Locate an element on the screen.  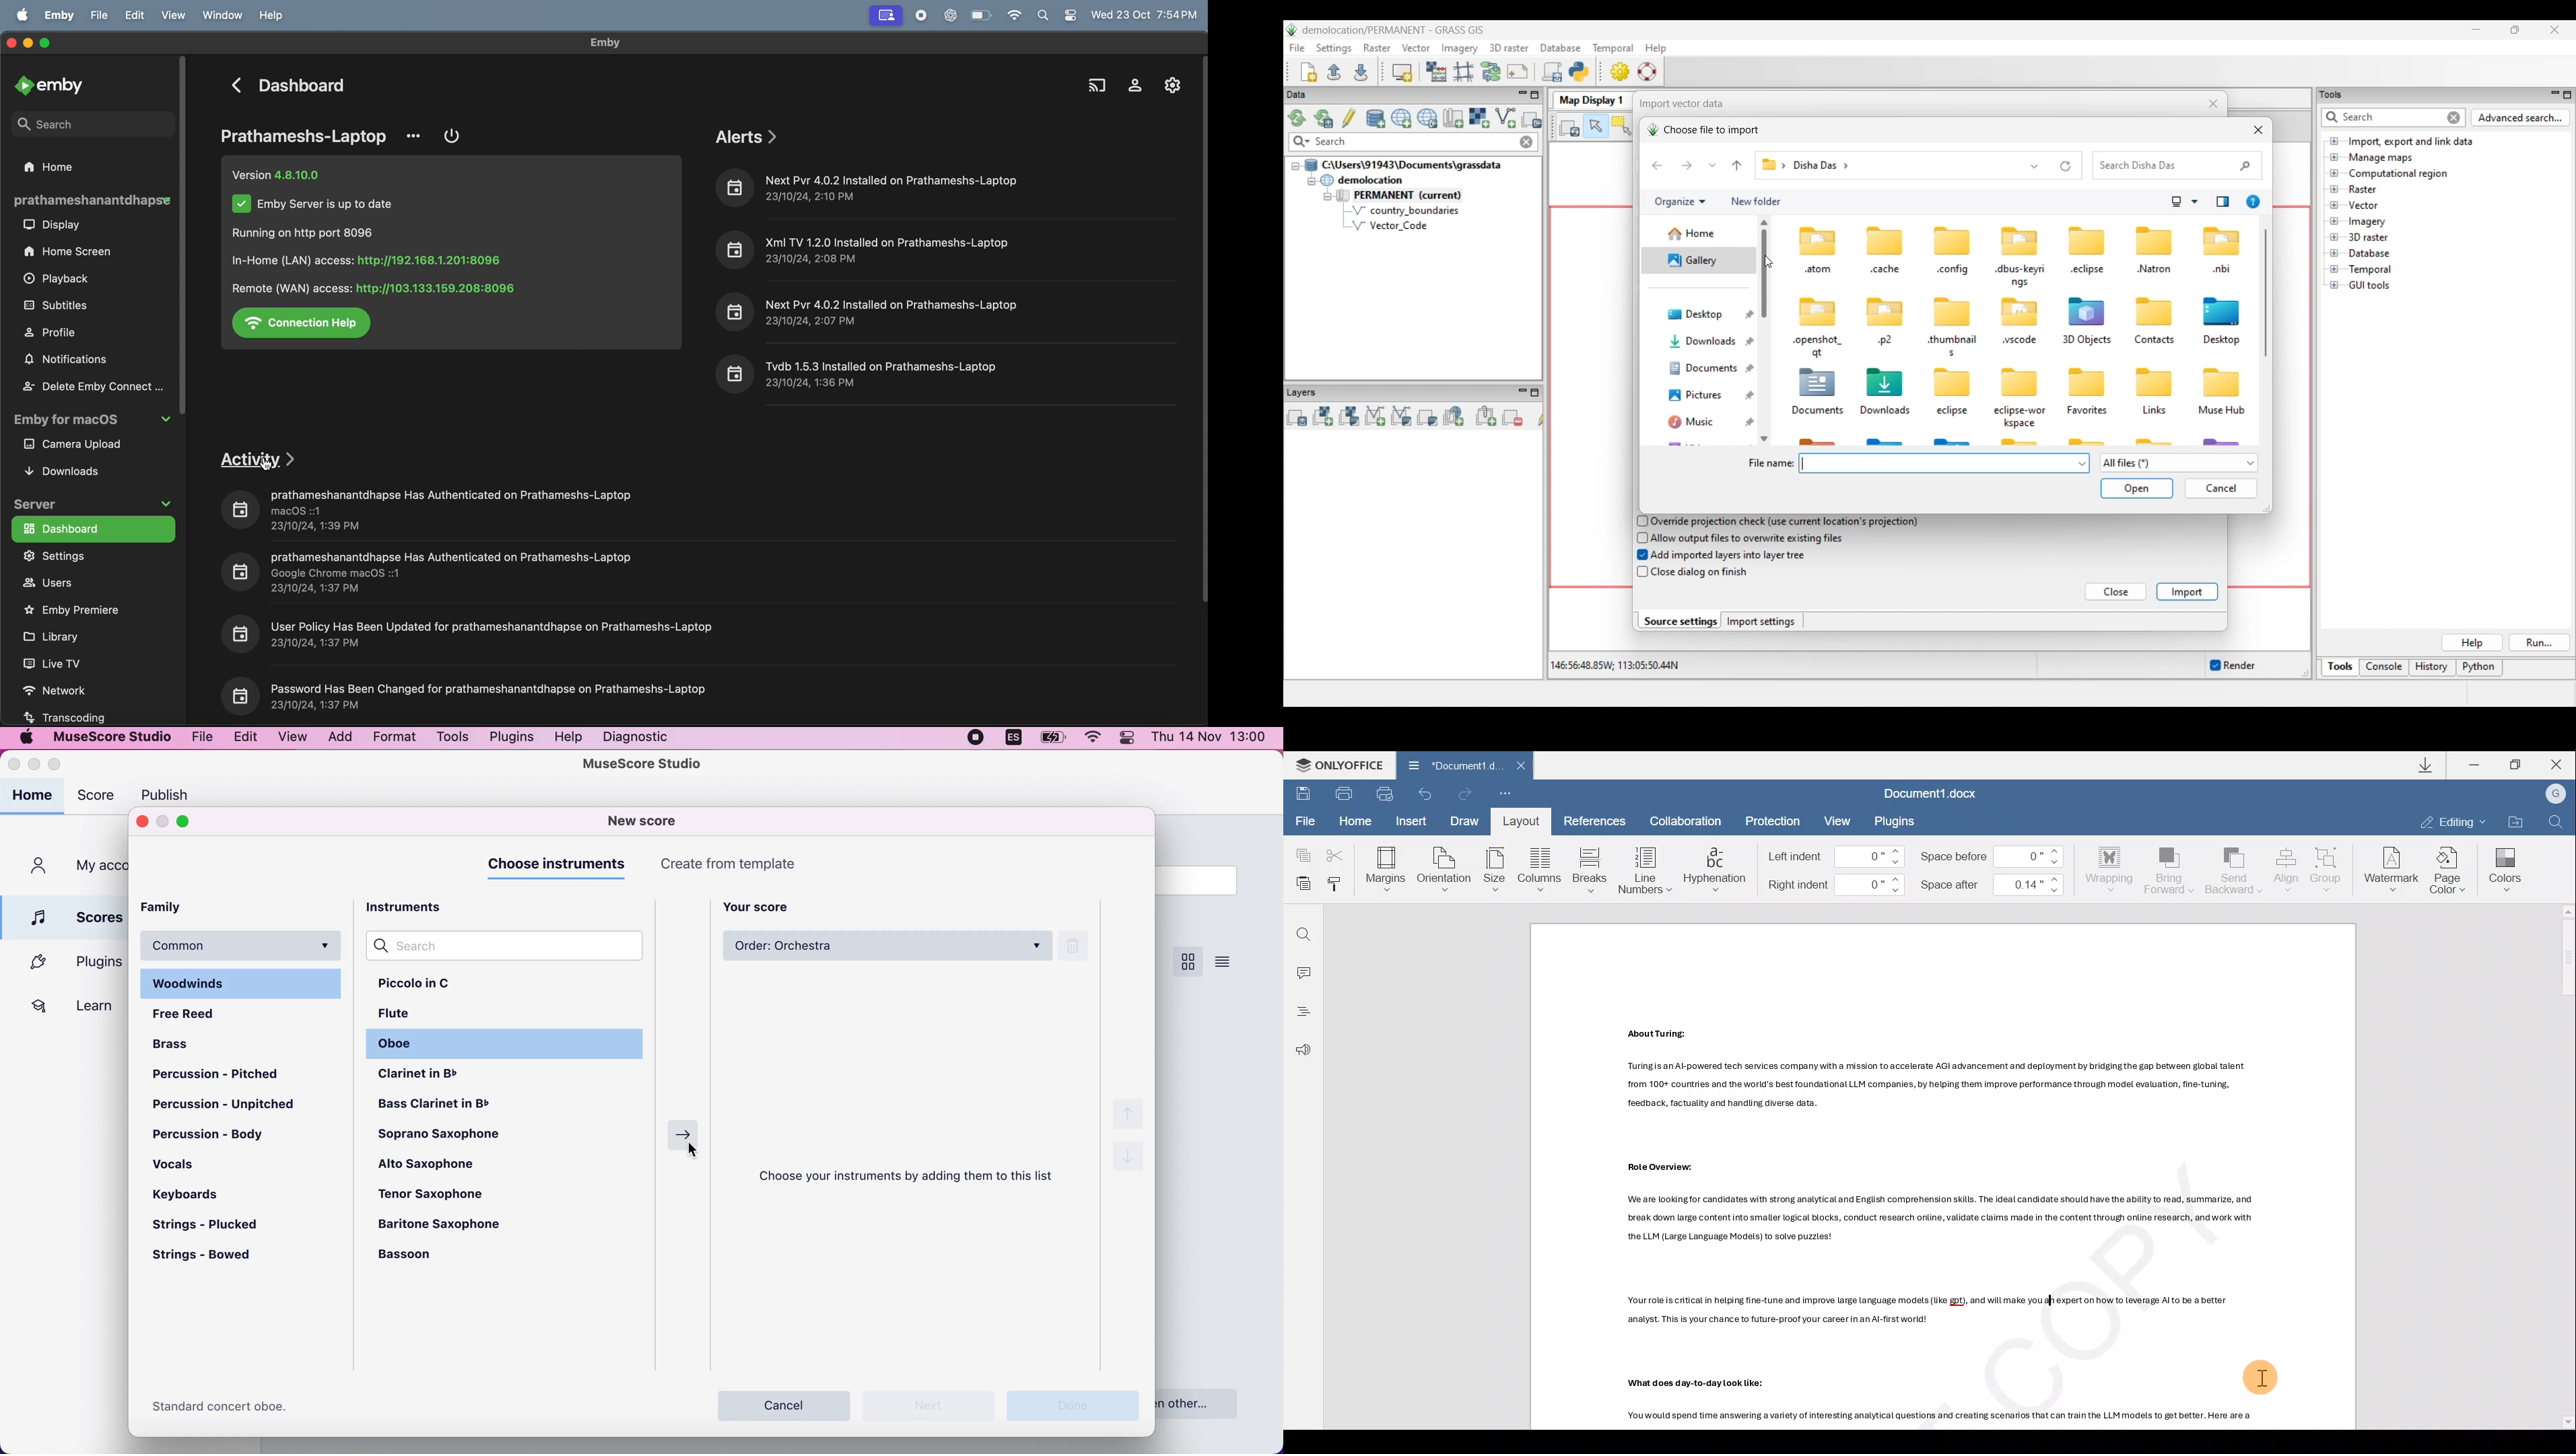
Heading is located at coordinates (1302, 1012).